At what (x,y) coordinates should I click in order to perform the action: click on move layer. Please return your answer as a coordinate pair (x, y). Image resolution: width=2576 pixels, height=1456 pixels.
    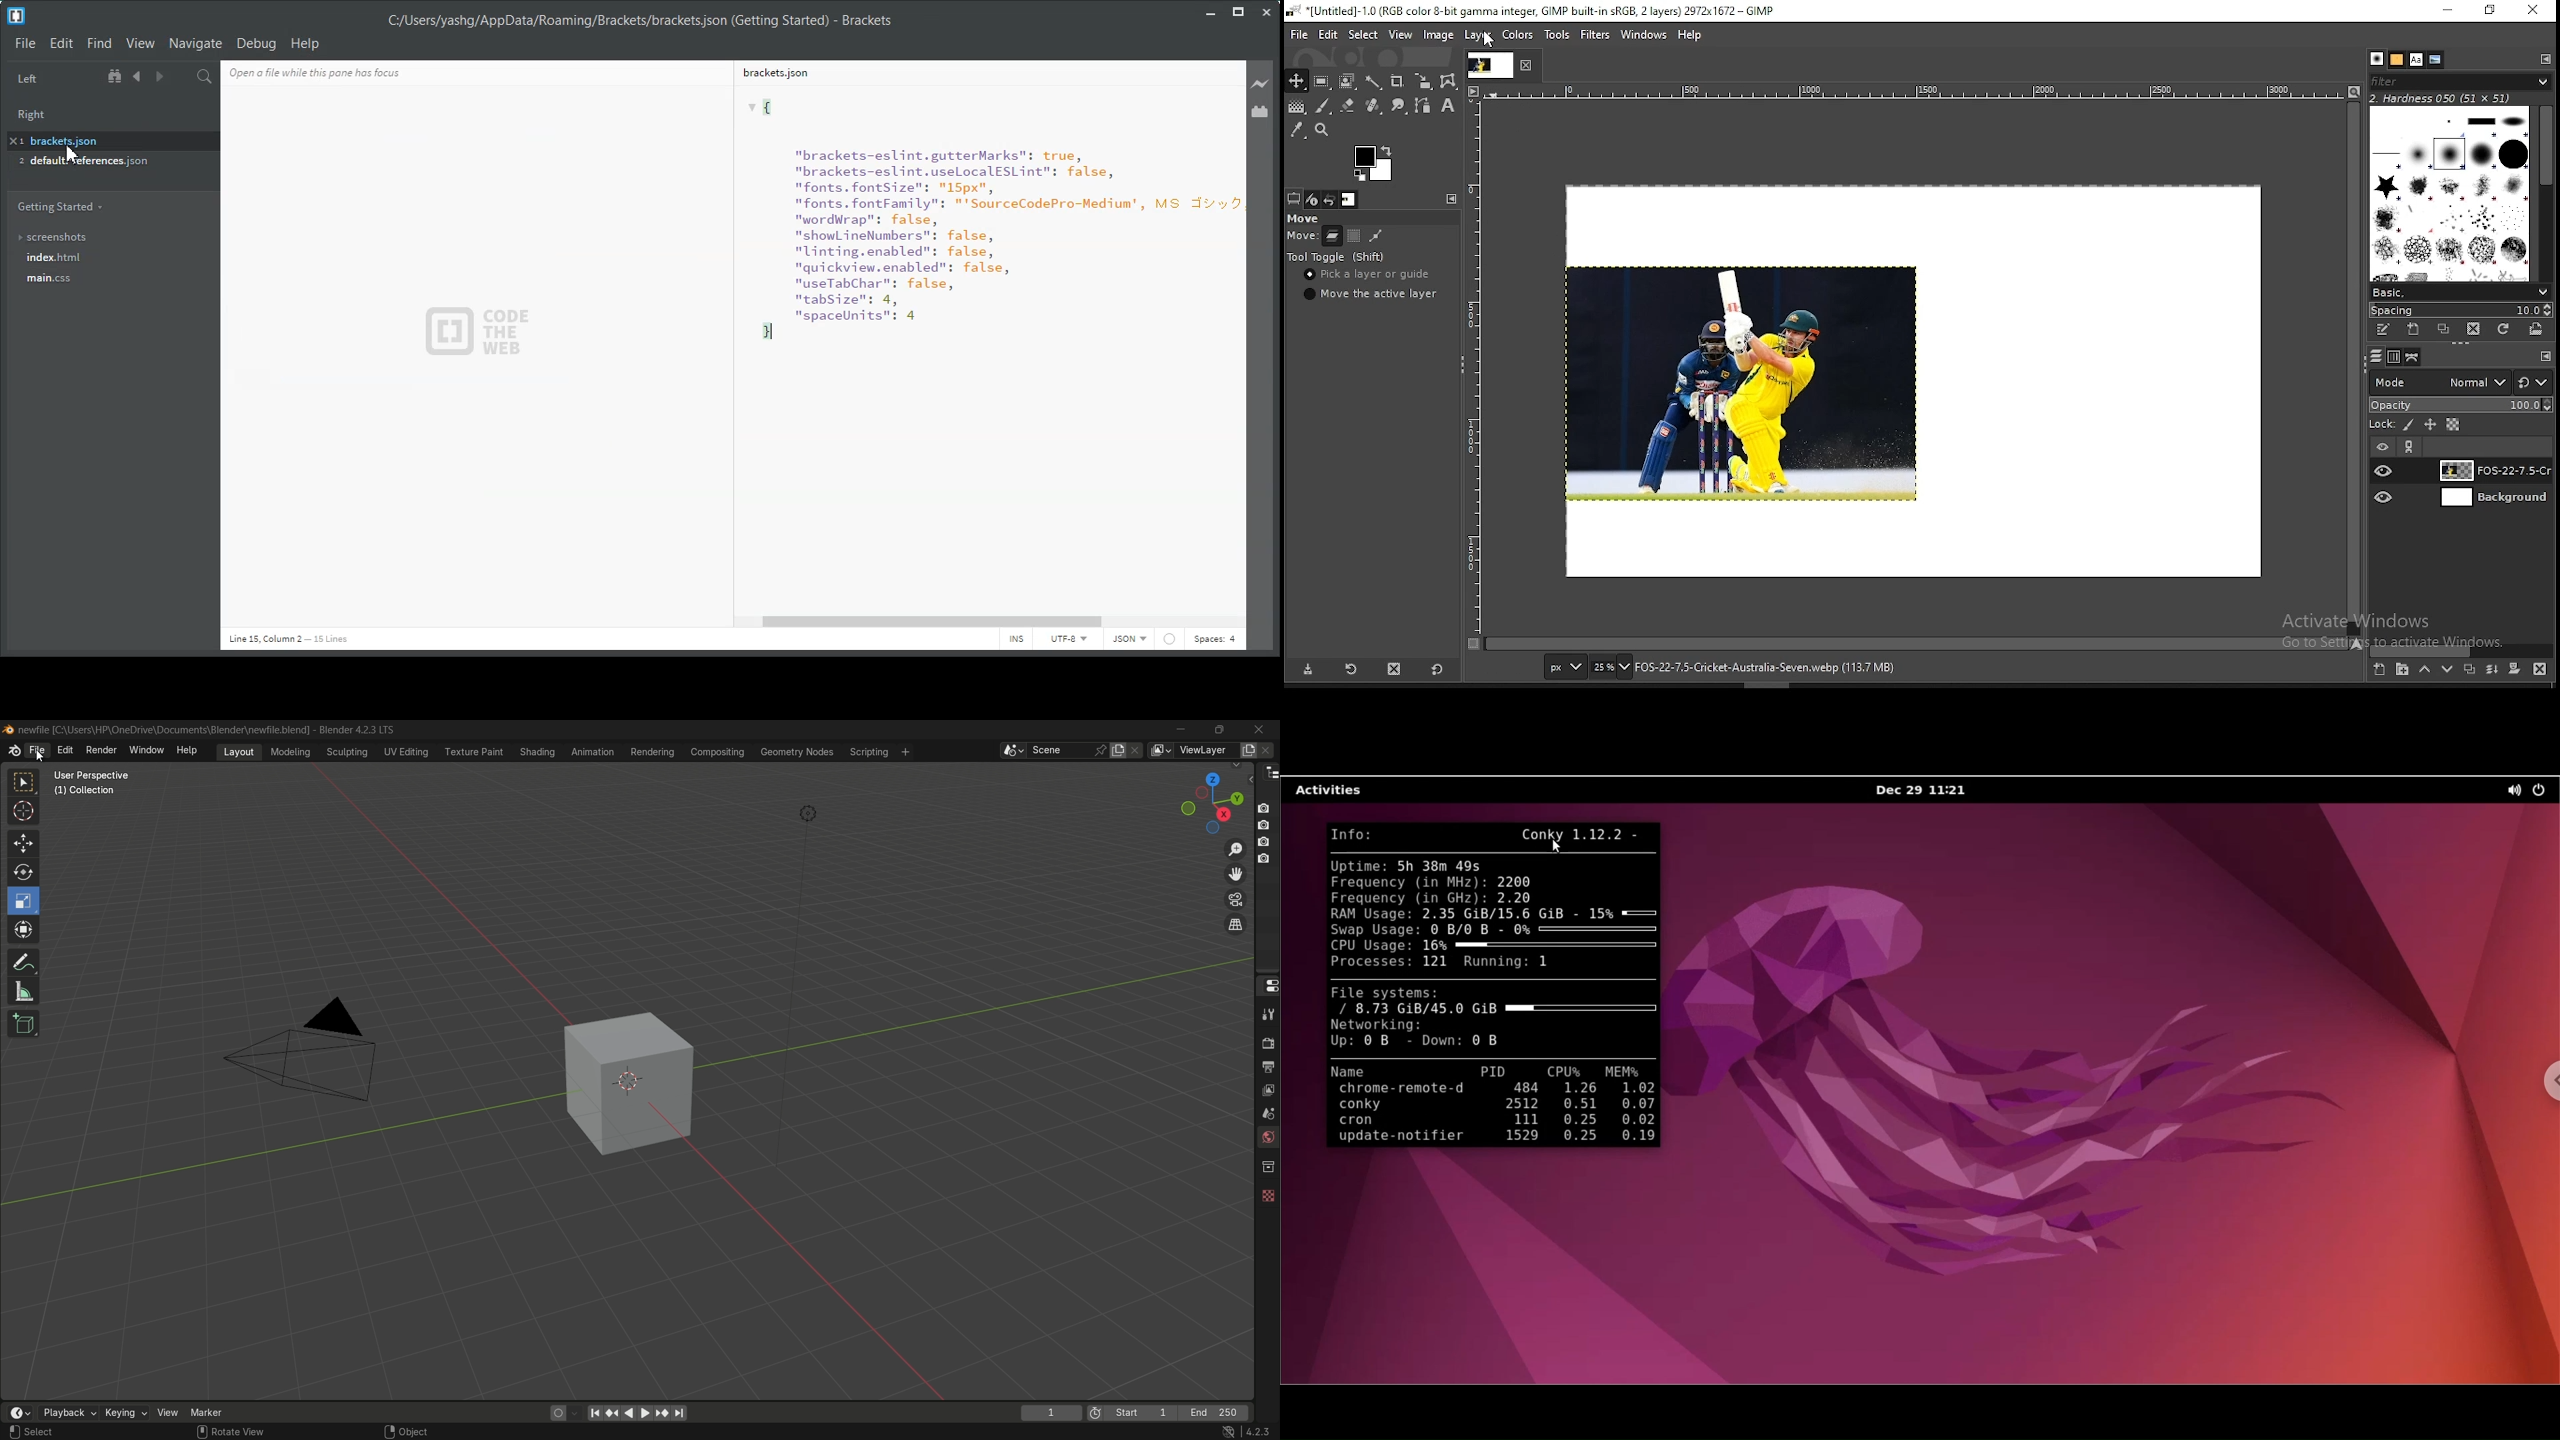
    Looking at the image, I should click on (1332, 236).